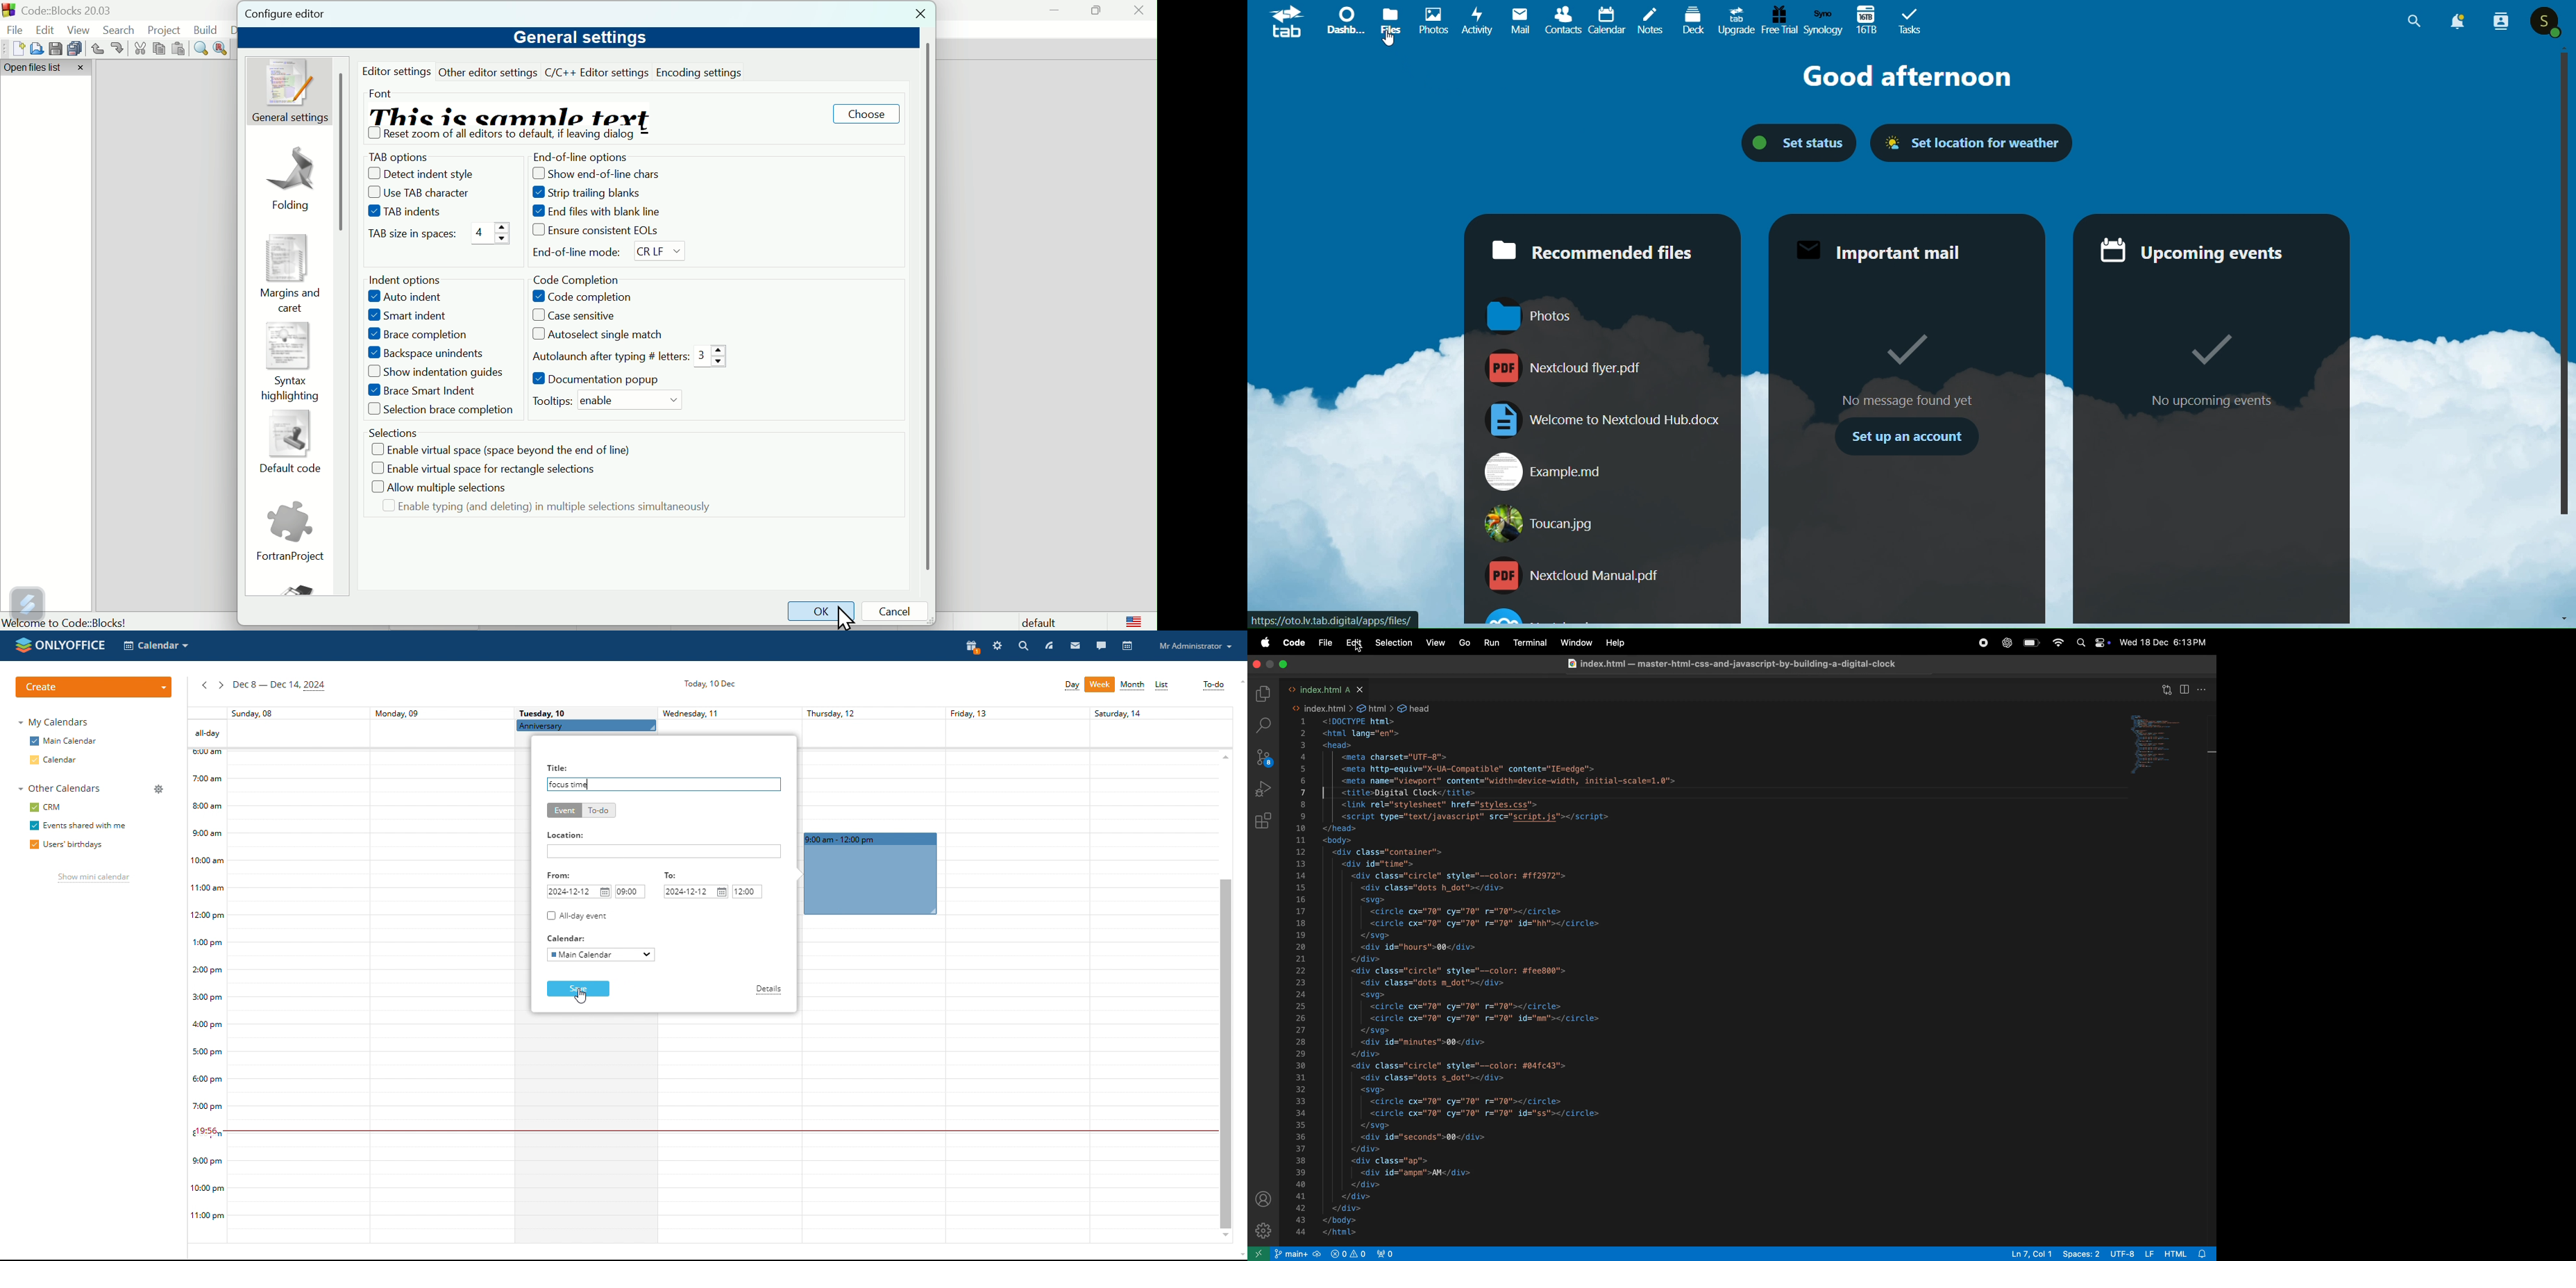  Describe the element at coordinates (119, 48) in the screenshot. I see `redo` at that location.